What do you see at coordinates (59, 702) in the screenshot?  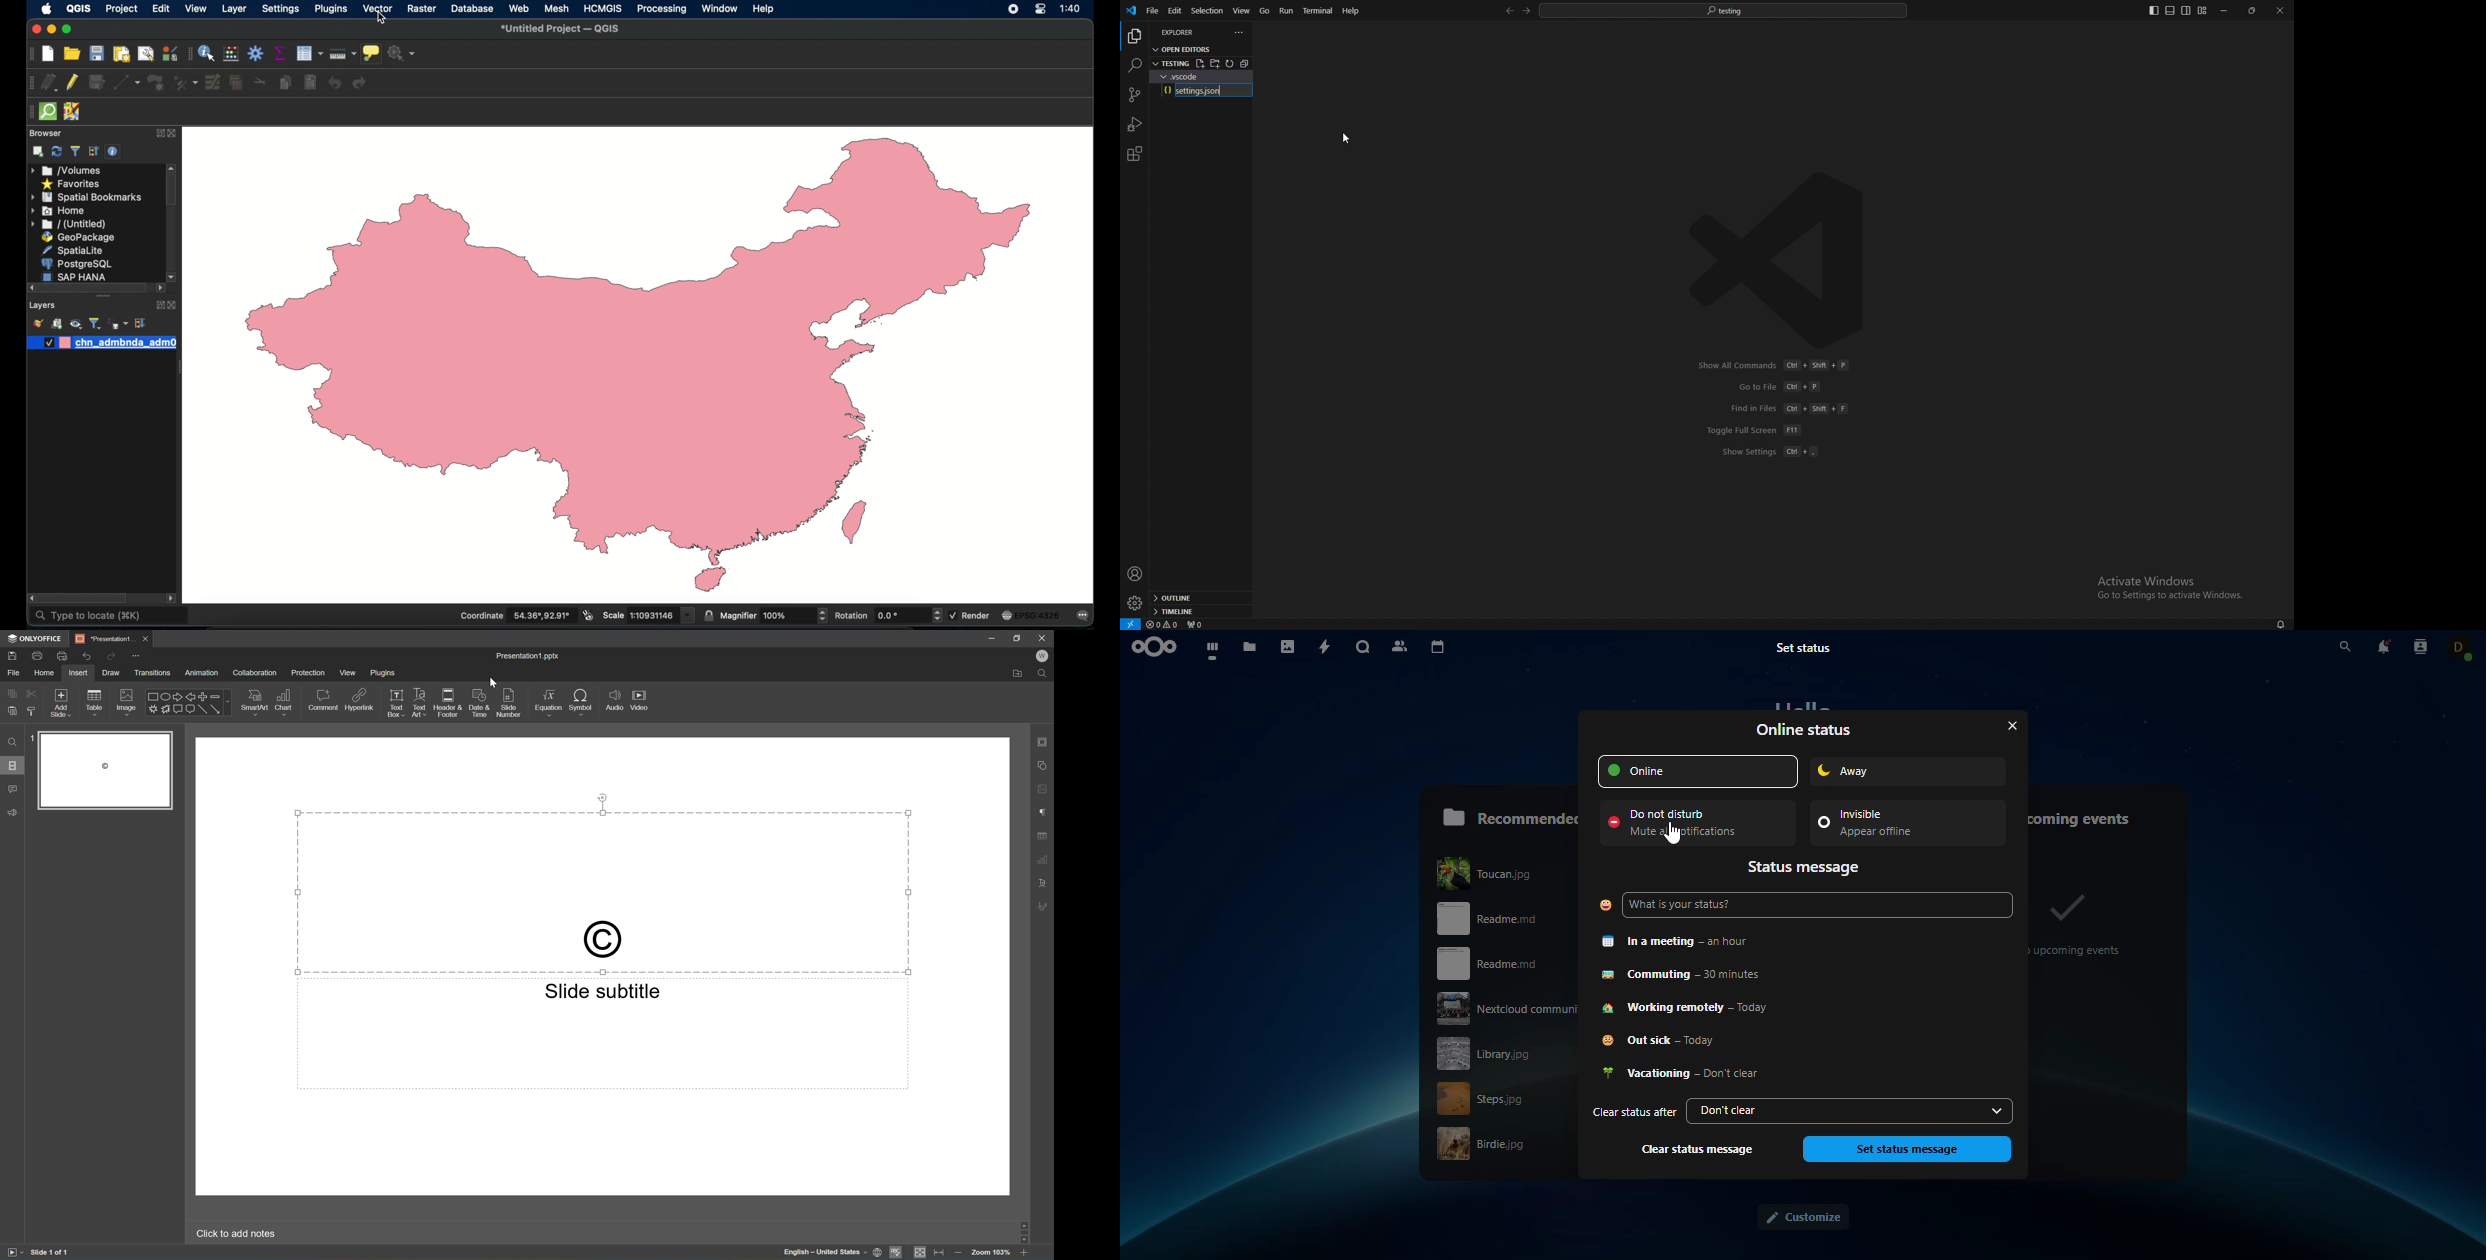 I see `Add slide` at bounding box center [59, 702].